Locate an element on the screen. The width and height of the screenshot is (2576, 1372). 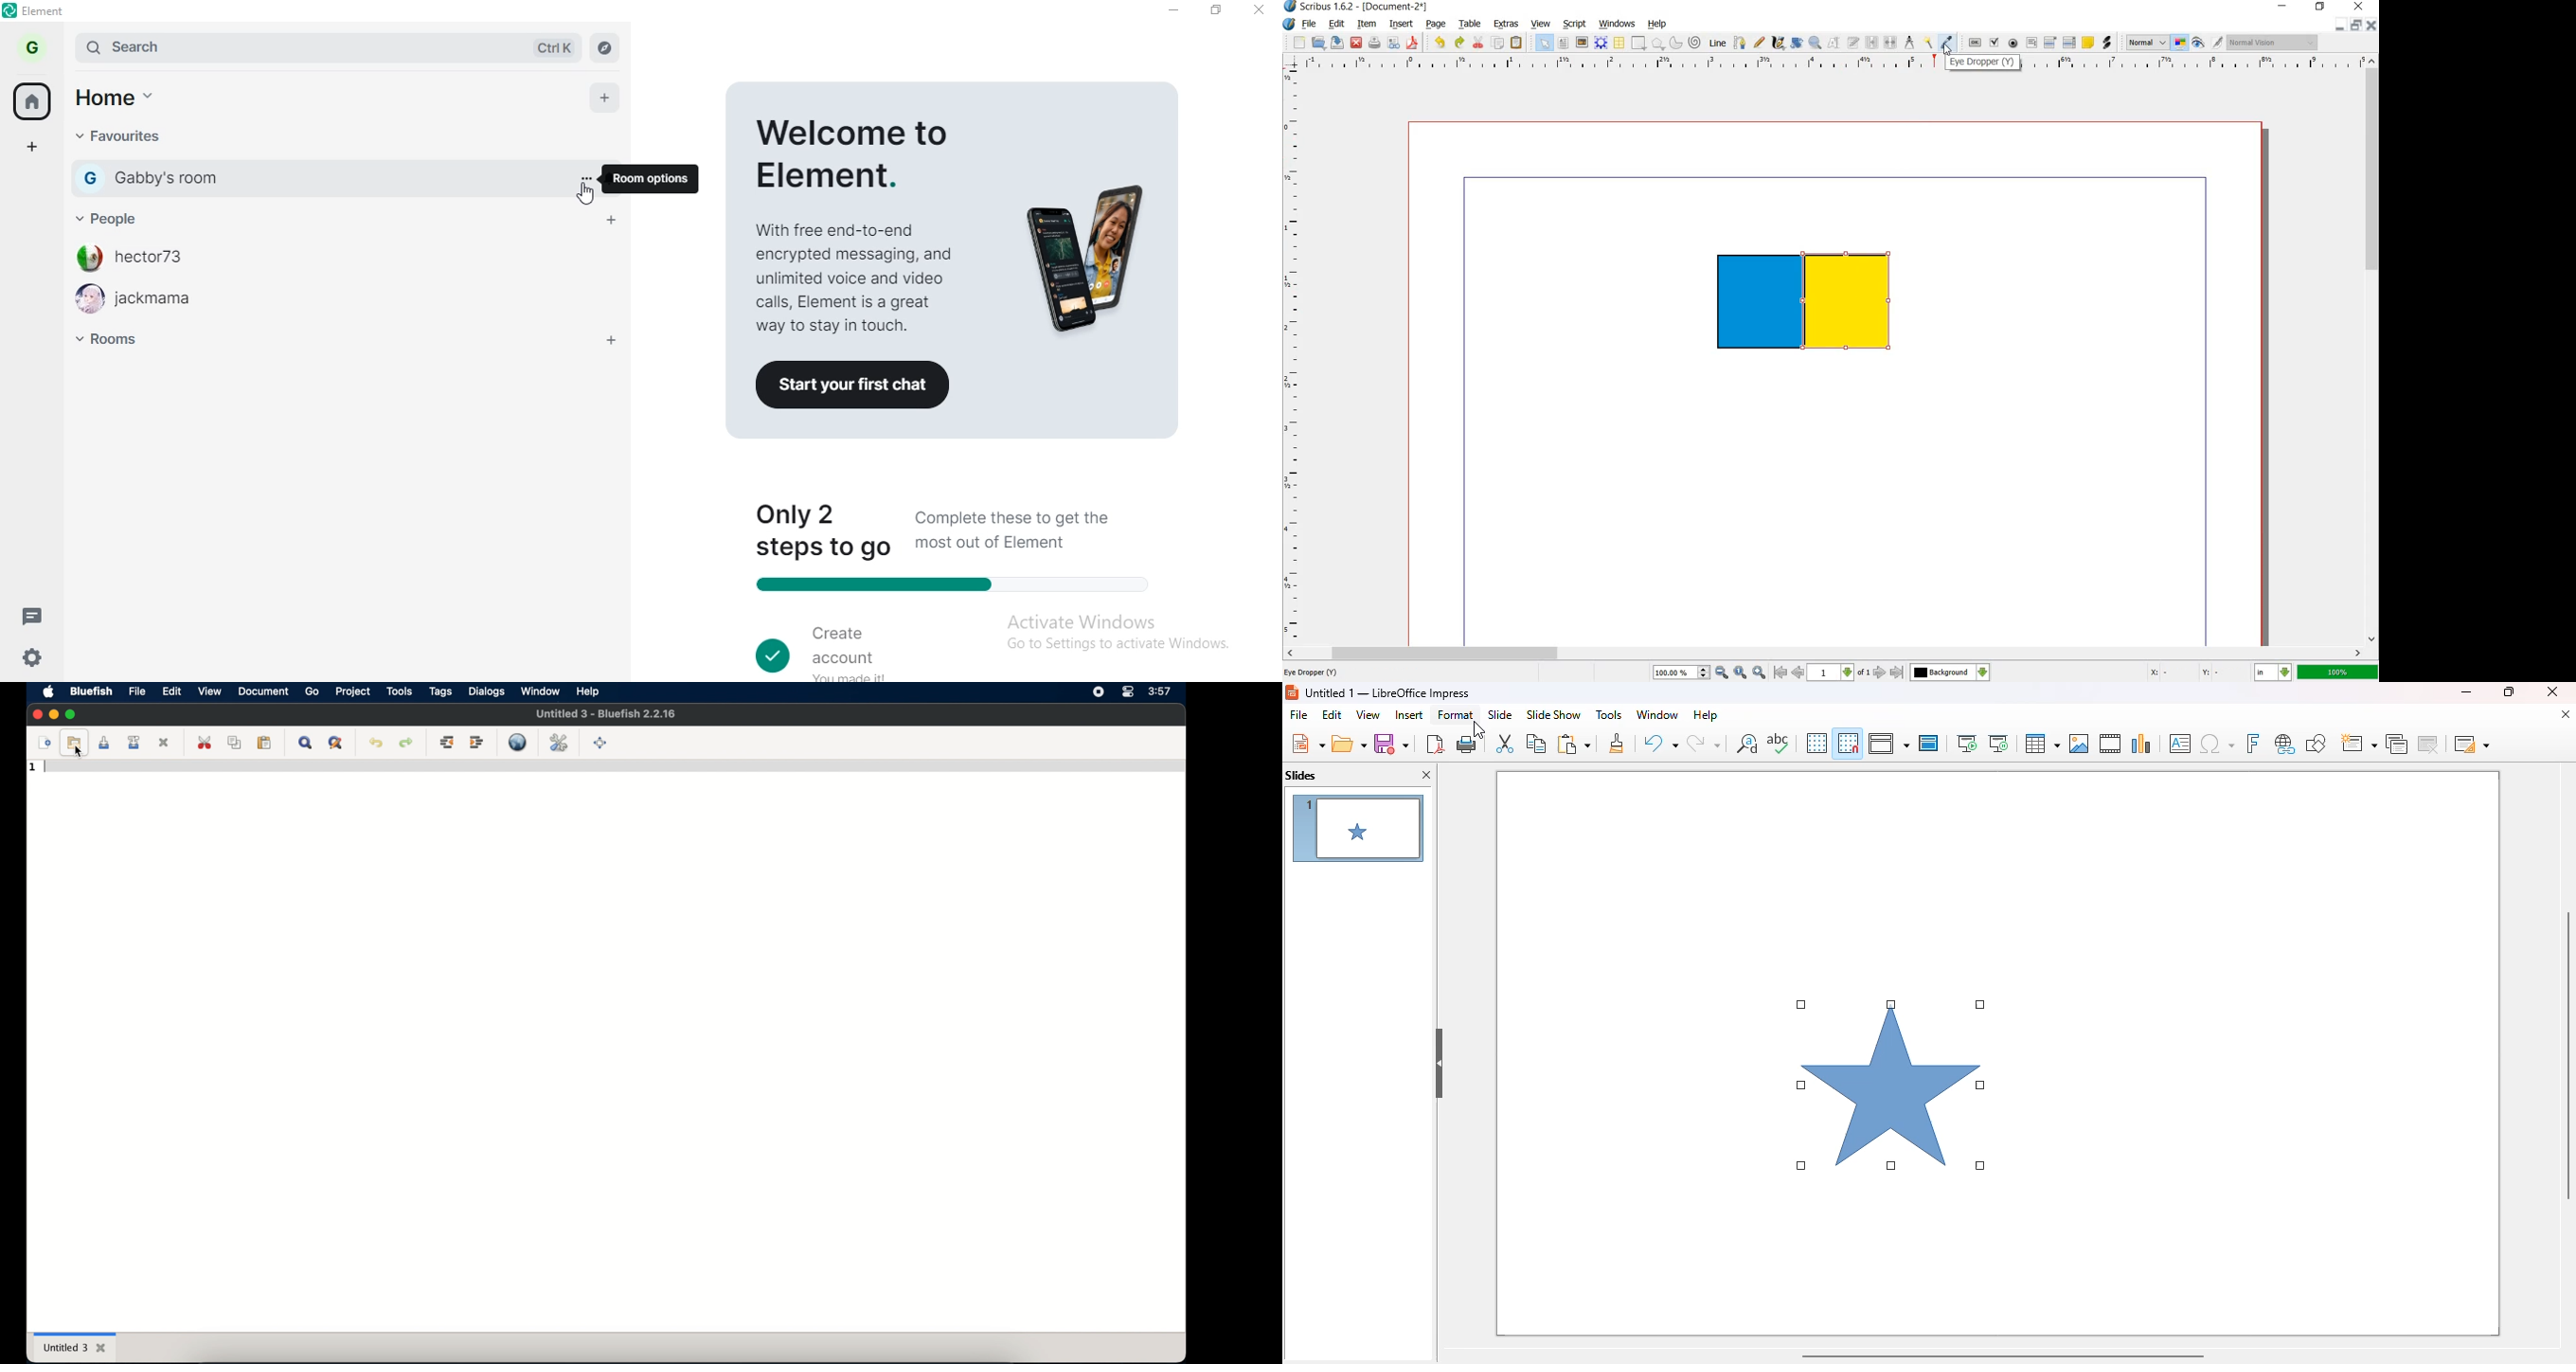
project is located at coordinates (352, 691).